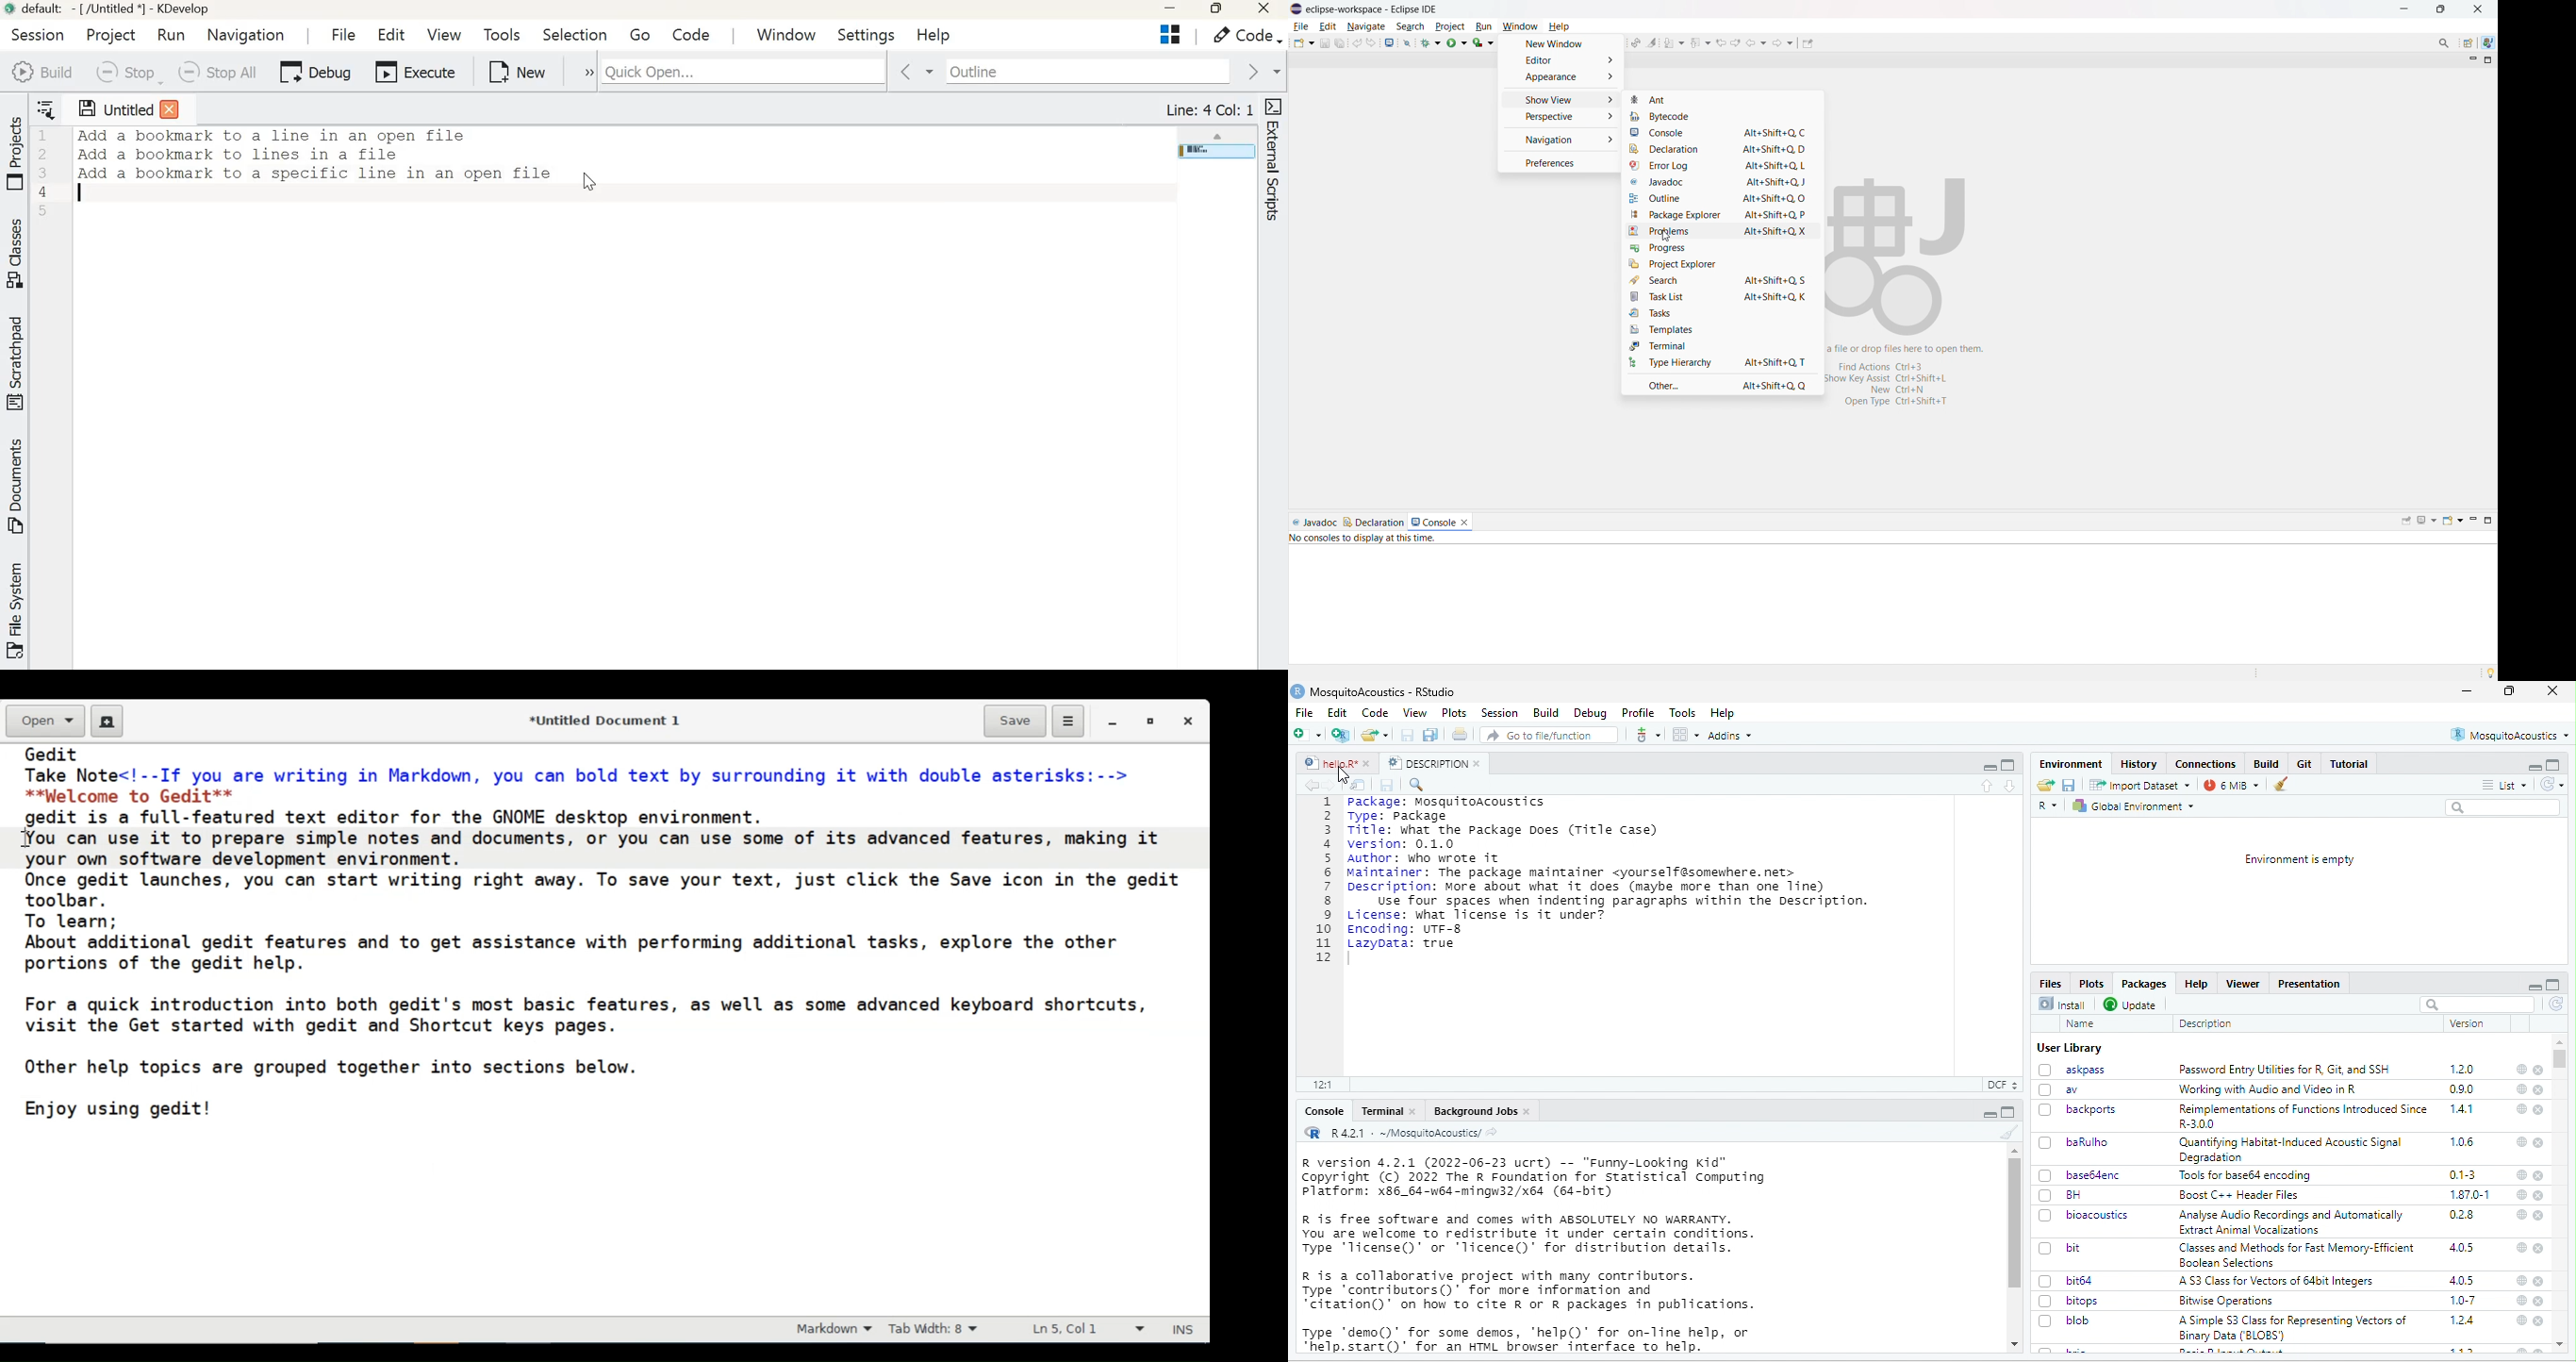 The width and height of the screenshot is (2576, 1372). Describe the element at coordinates (1534, 1178) in the screenshot. I see `R version 4.2.1 (2022-06-23 ucrt) -- "Funny-Looking Kid"
Copyright (c) 2022 The R Foundation for statistical Computing
platform: x86_64-w64-mingw32/x64 (64-bit)` at that location.